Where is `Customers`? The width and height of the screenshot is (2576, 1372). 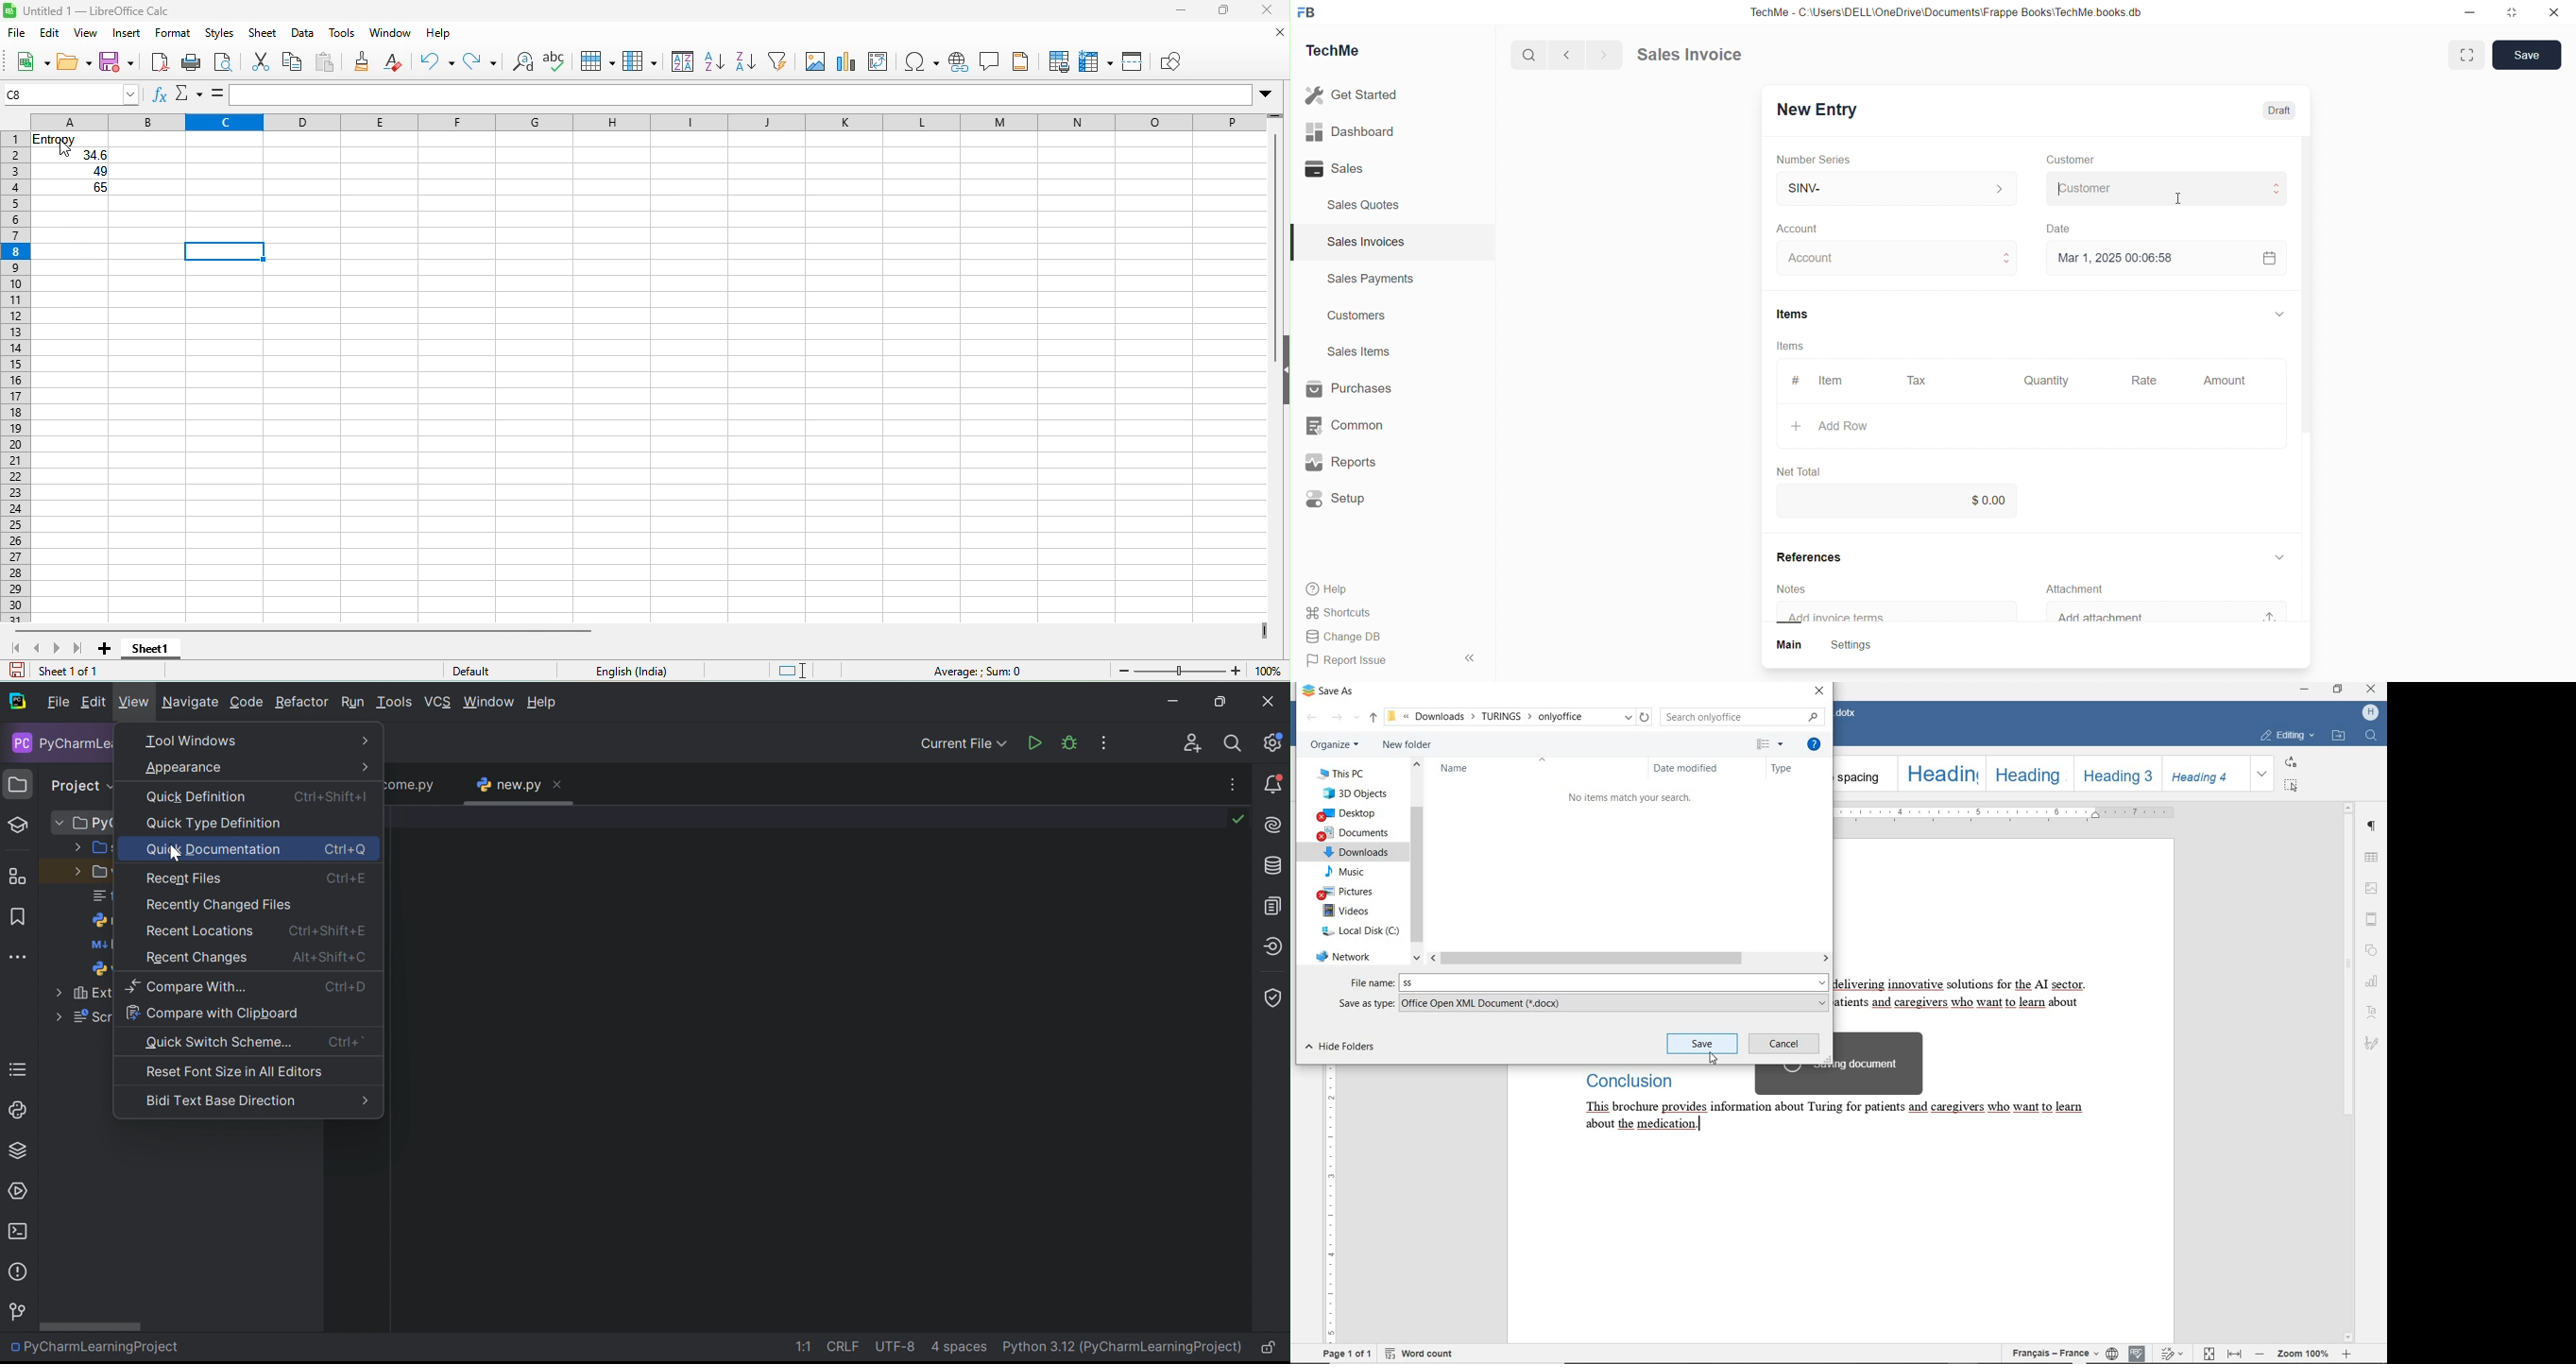 Customers is located at coordinates (1364, 319).